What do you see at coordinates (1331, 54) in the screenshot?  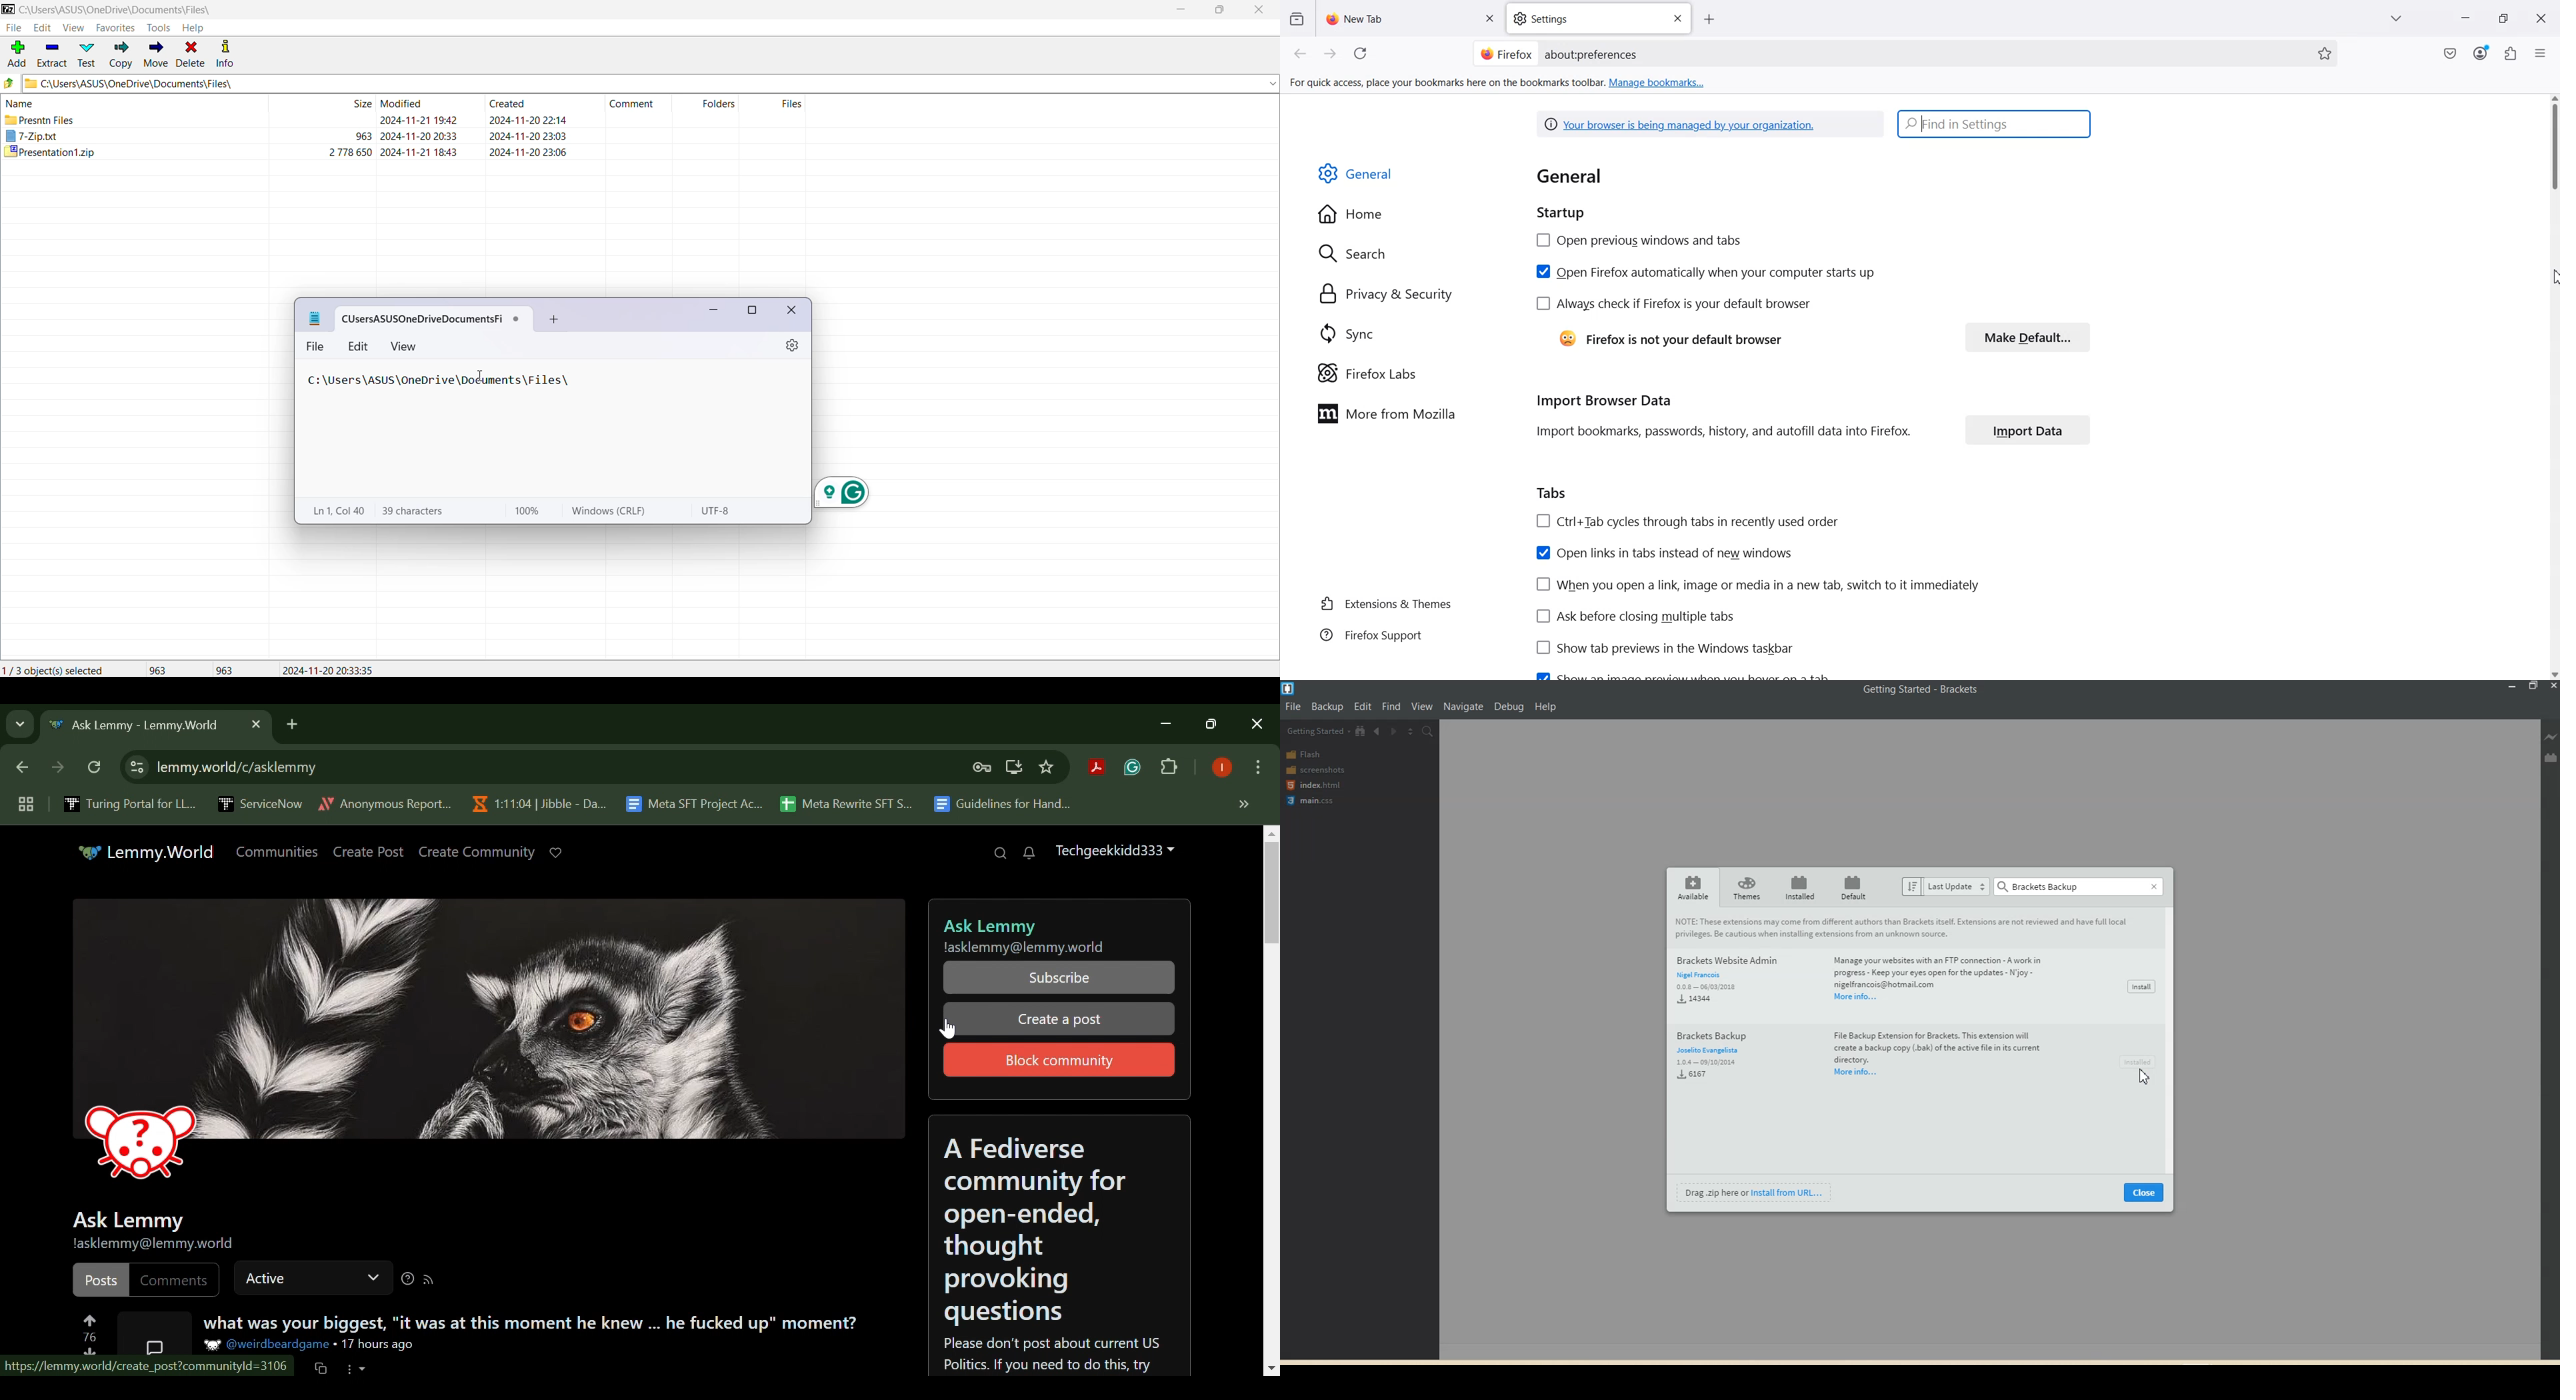 I see `Forward` at bounding box center [1331, 54].